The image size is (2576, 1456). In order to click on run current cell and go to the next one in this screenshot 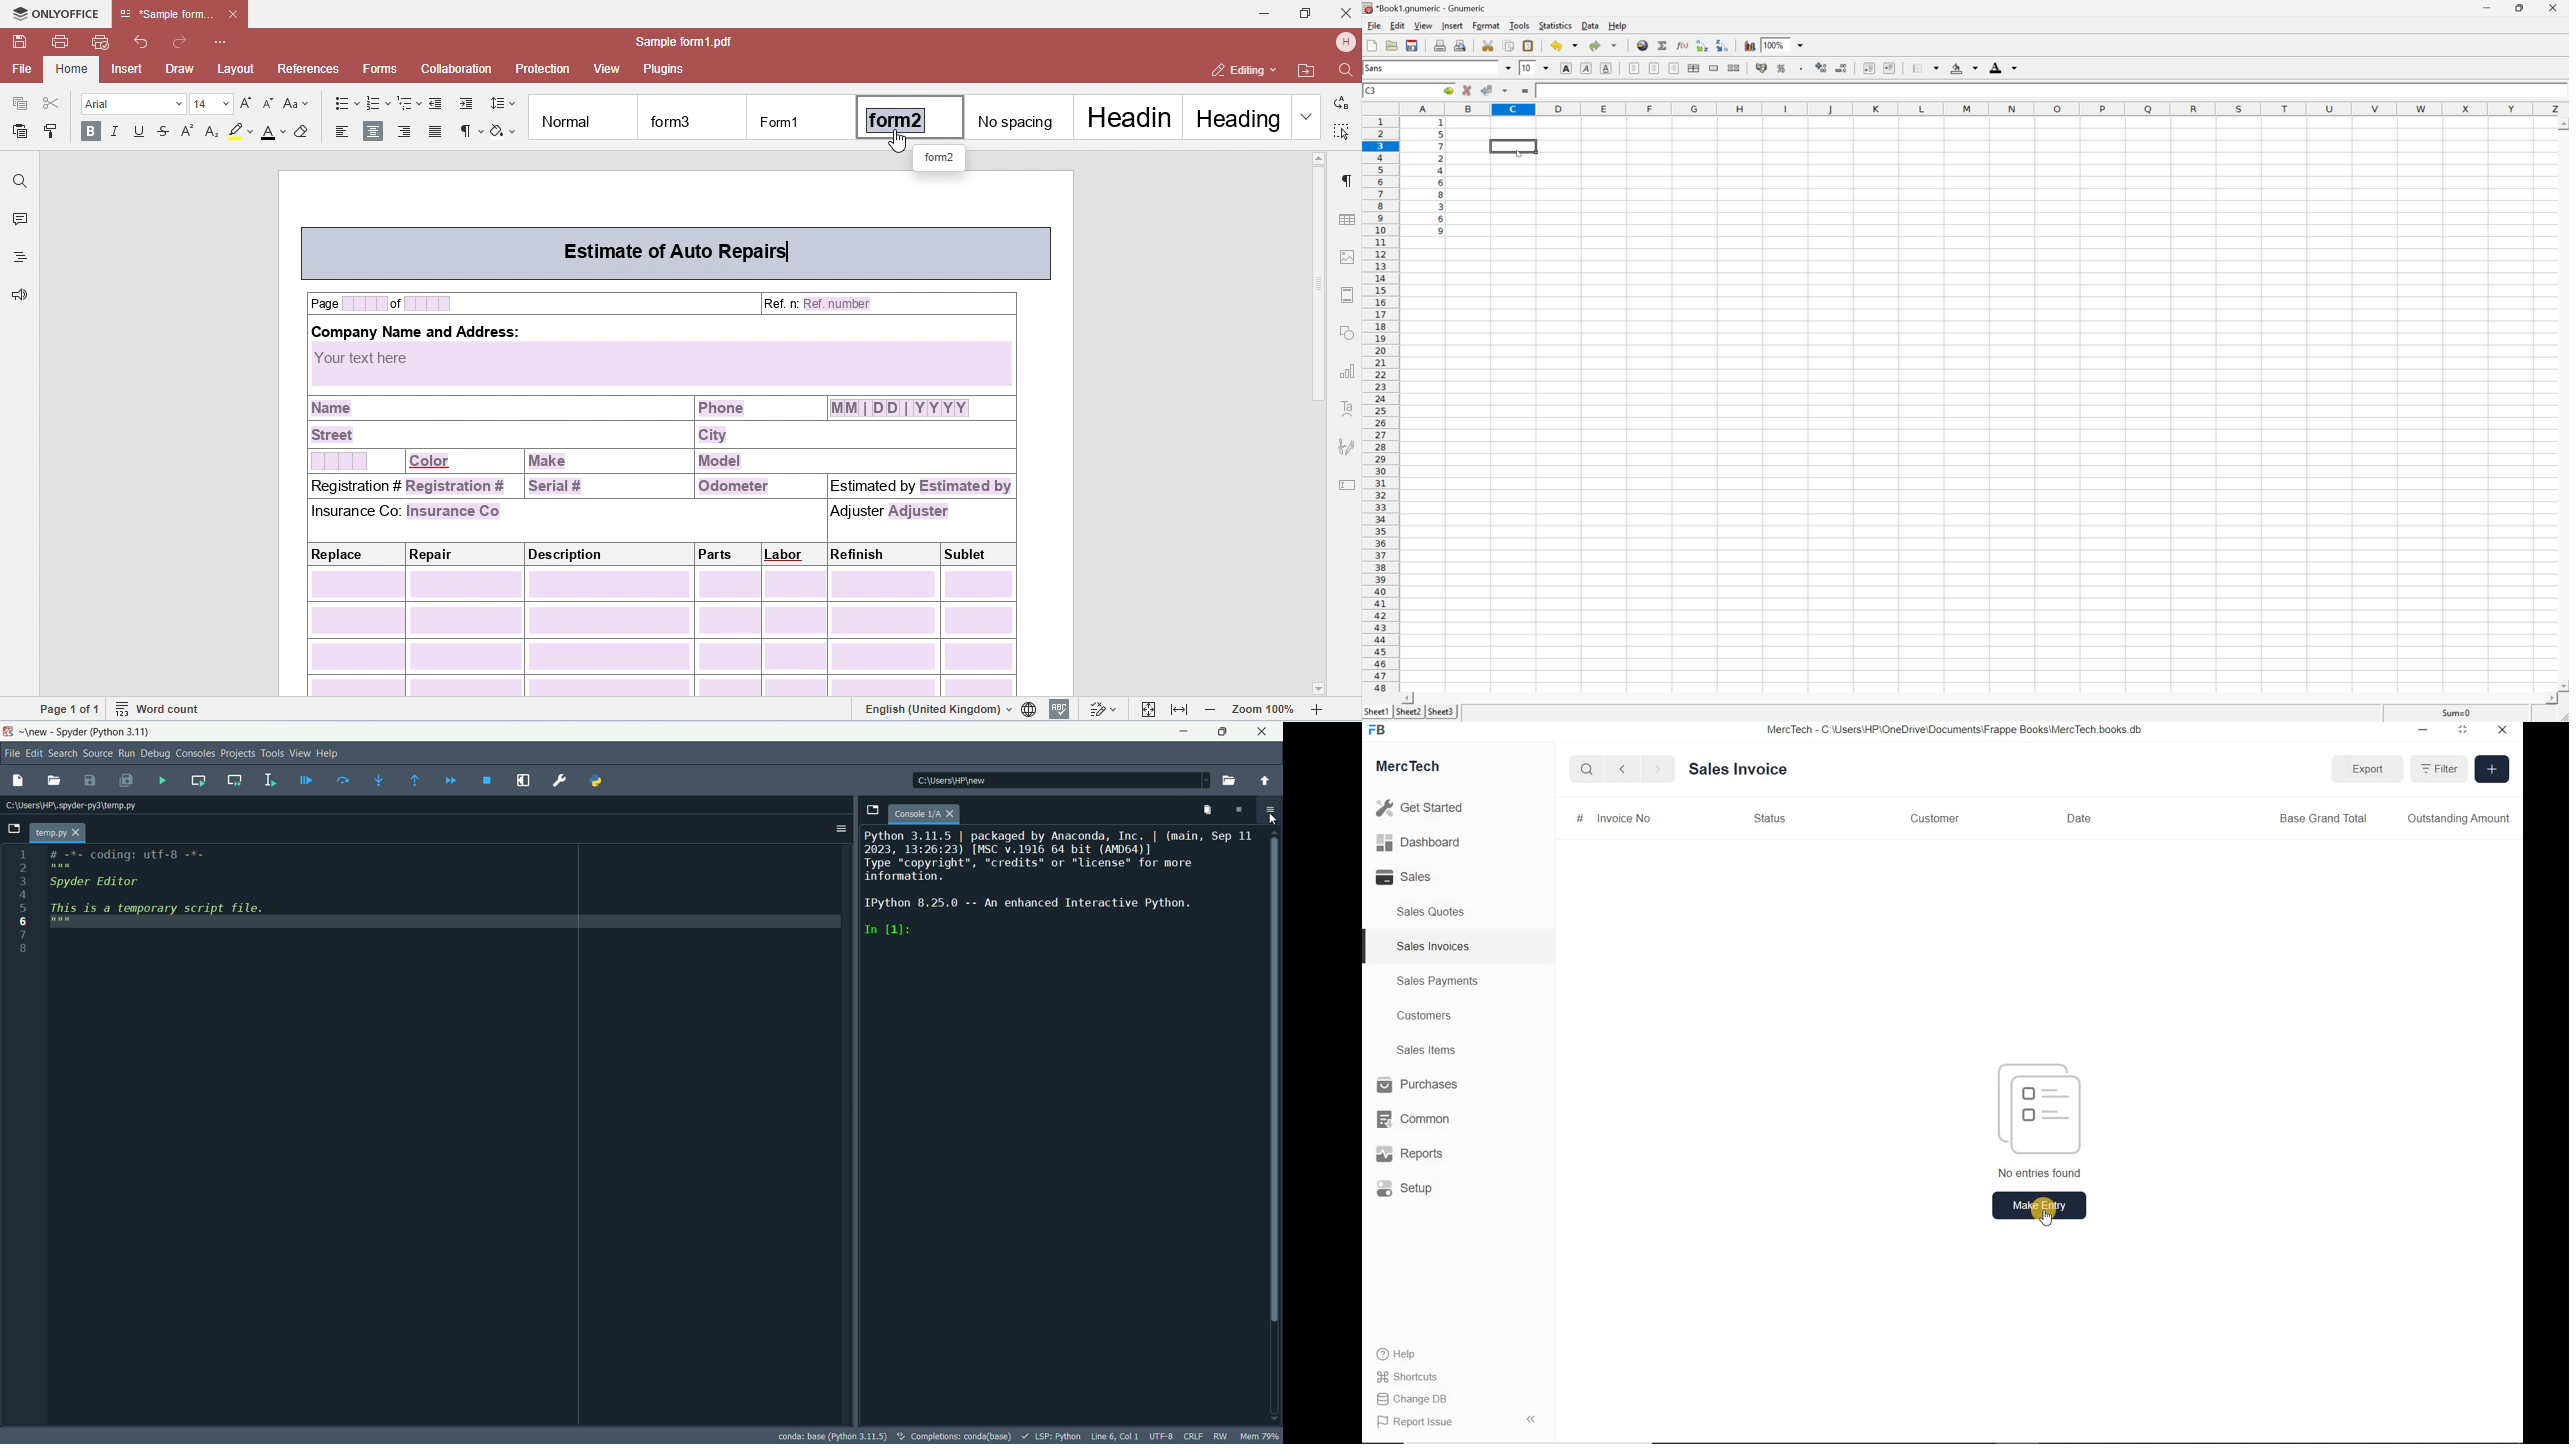, I will do `click(236, 780)`.